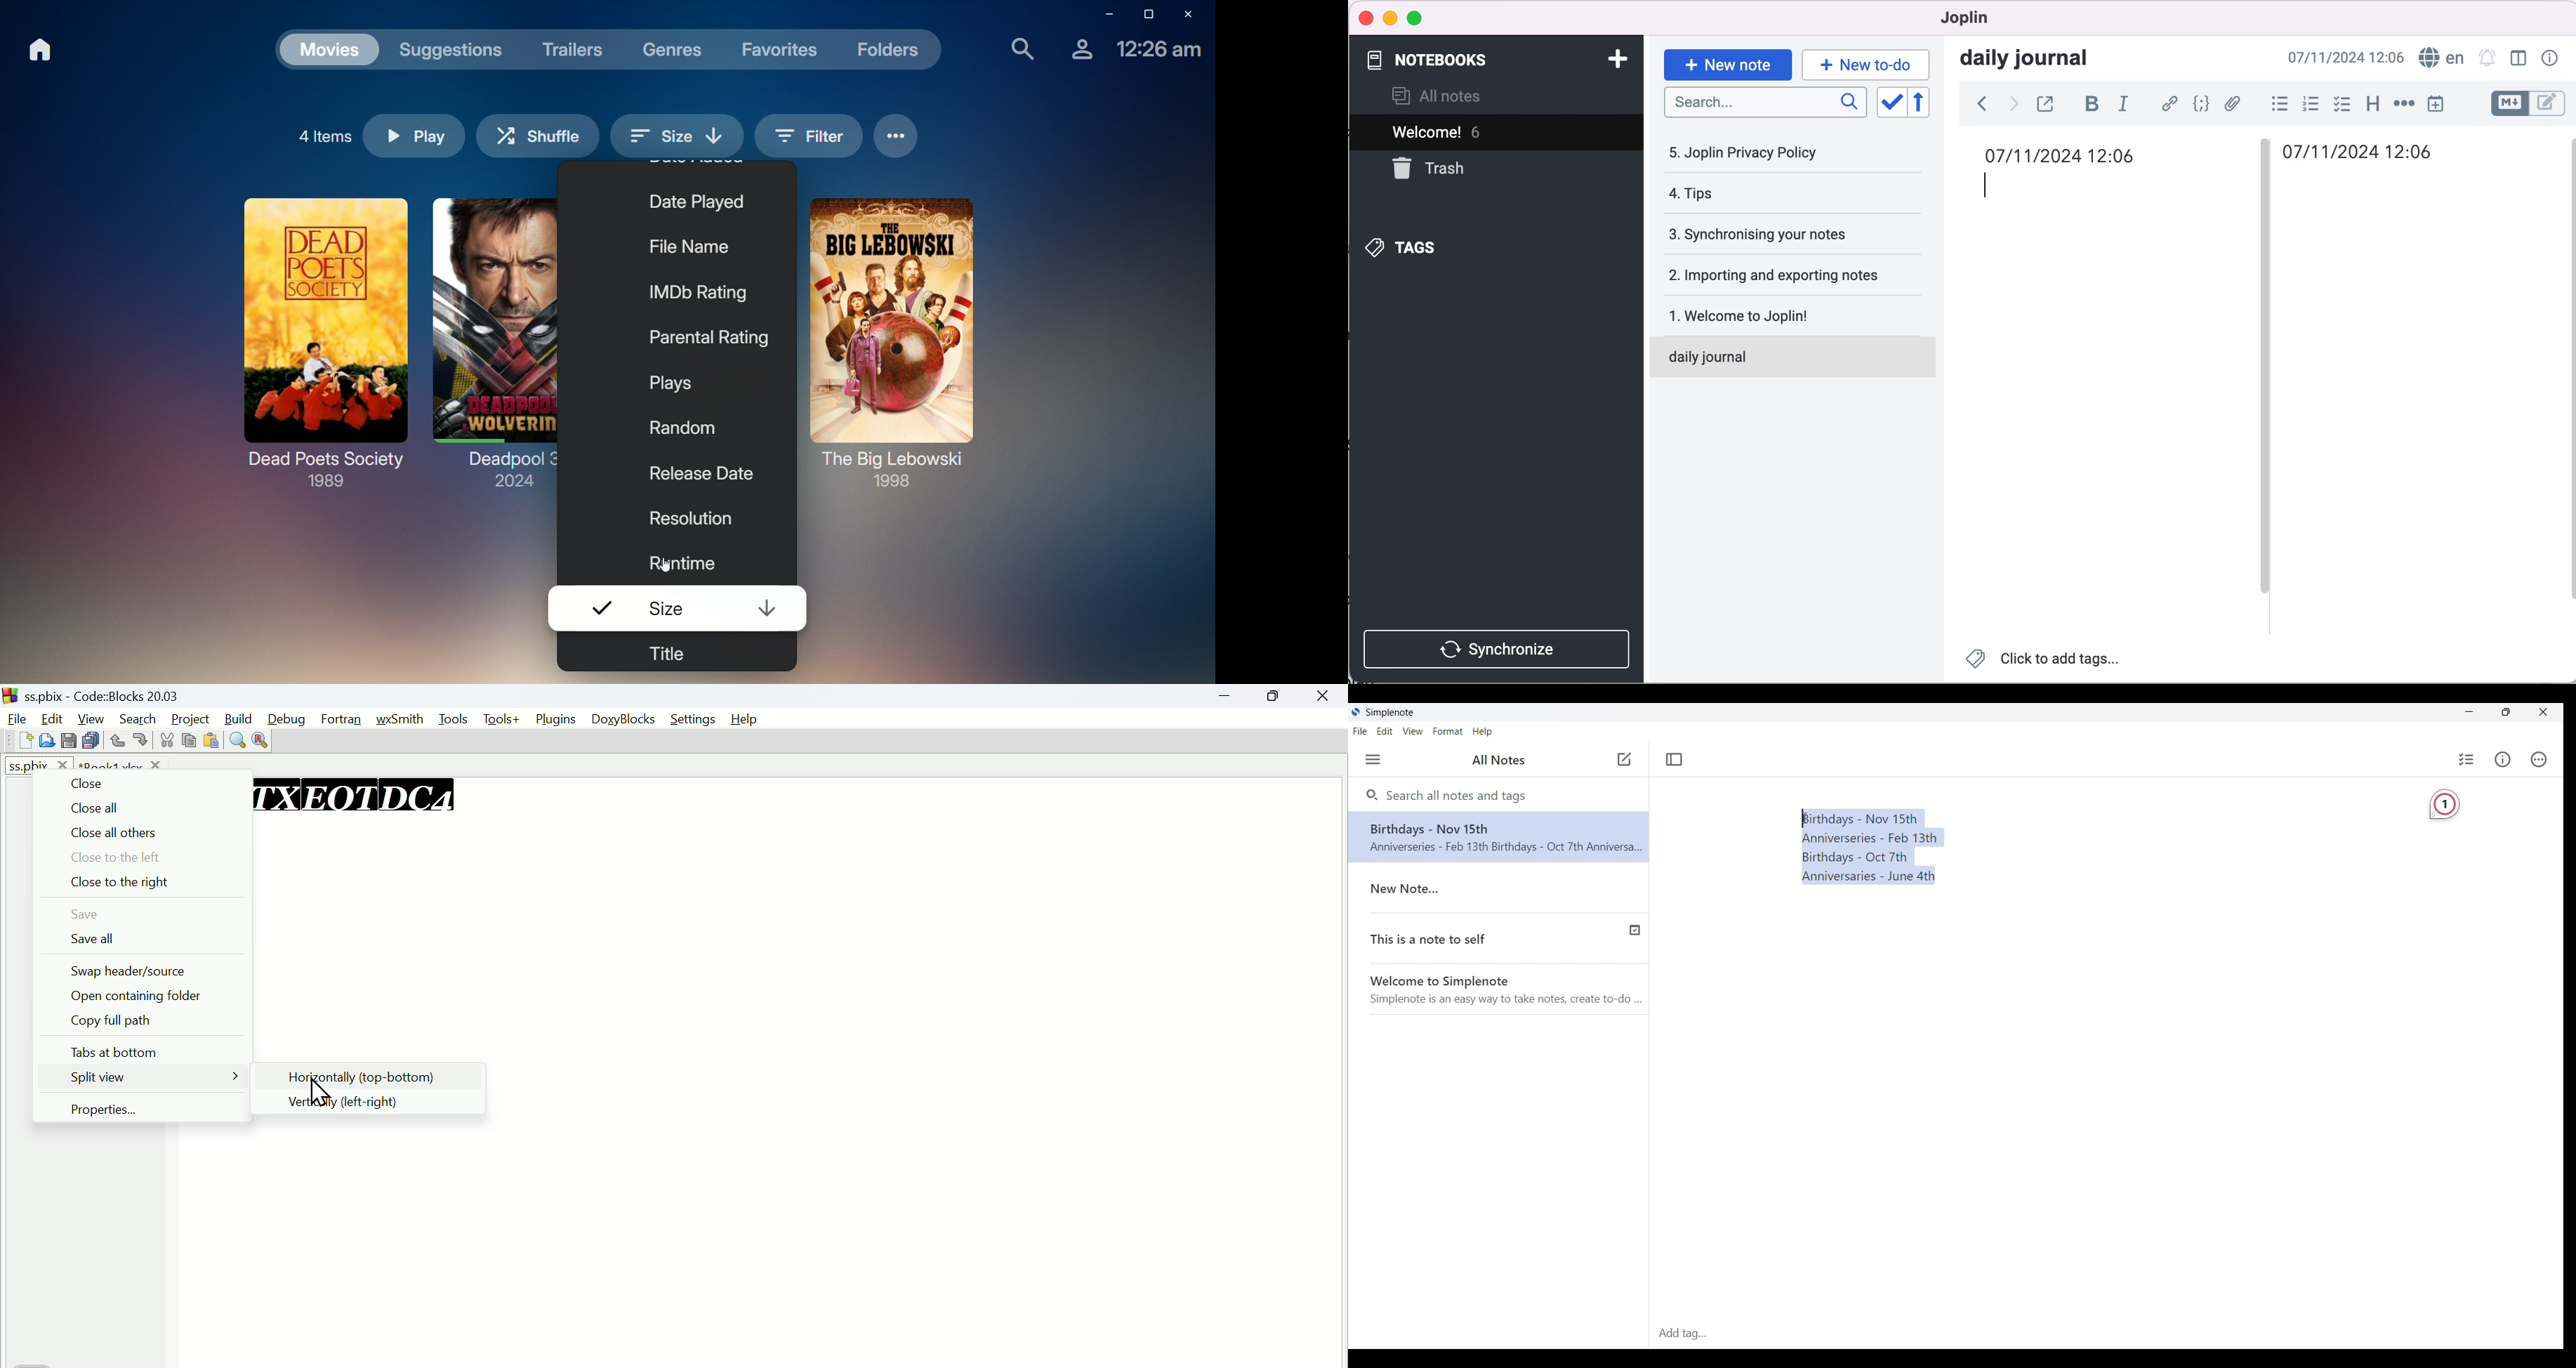 The image size is (2576, 1372). I want to click on notebooks, so click(1437, 61).